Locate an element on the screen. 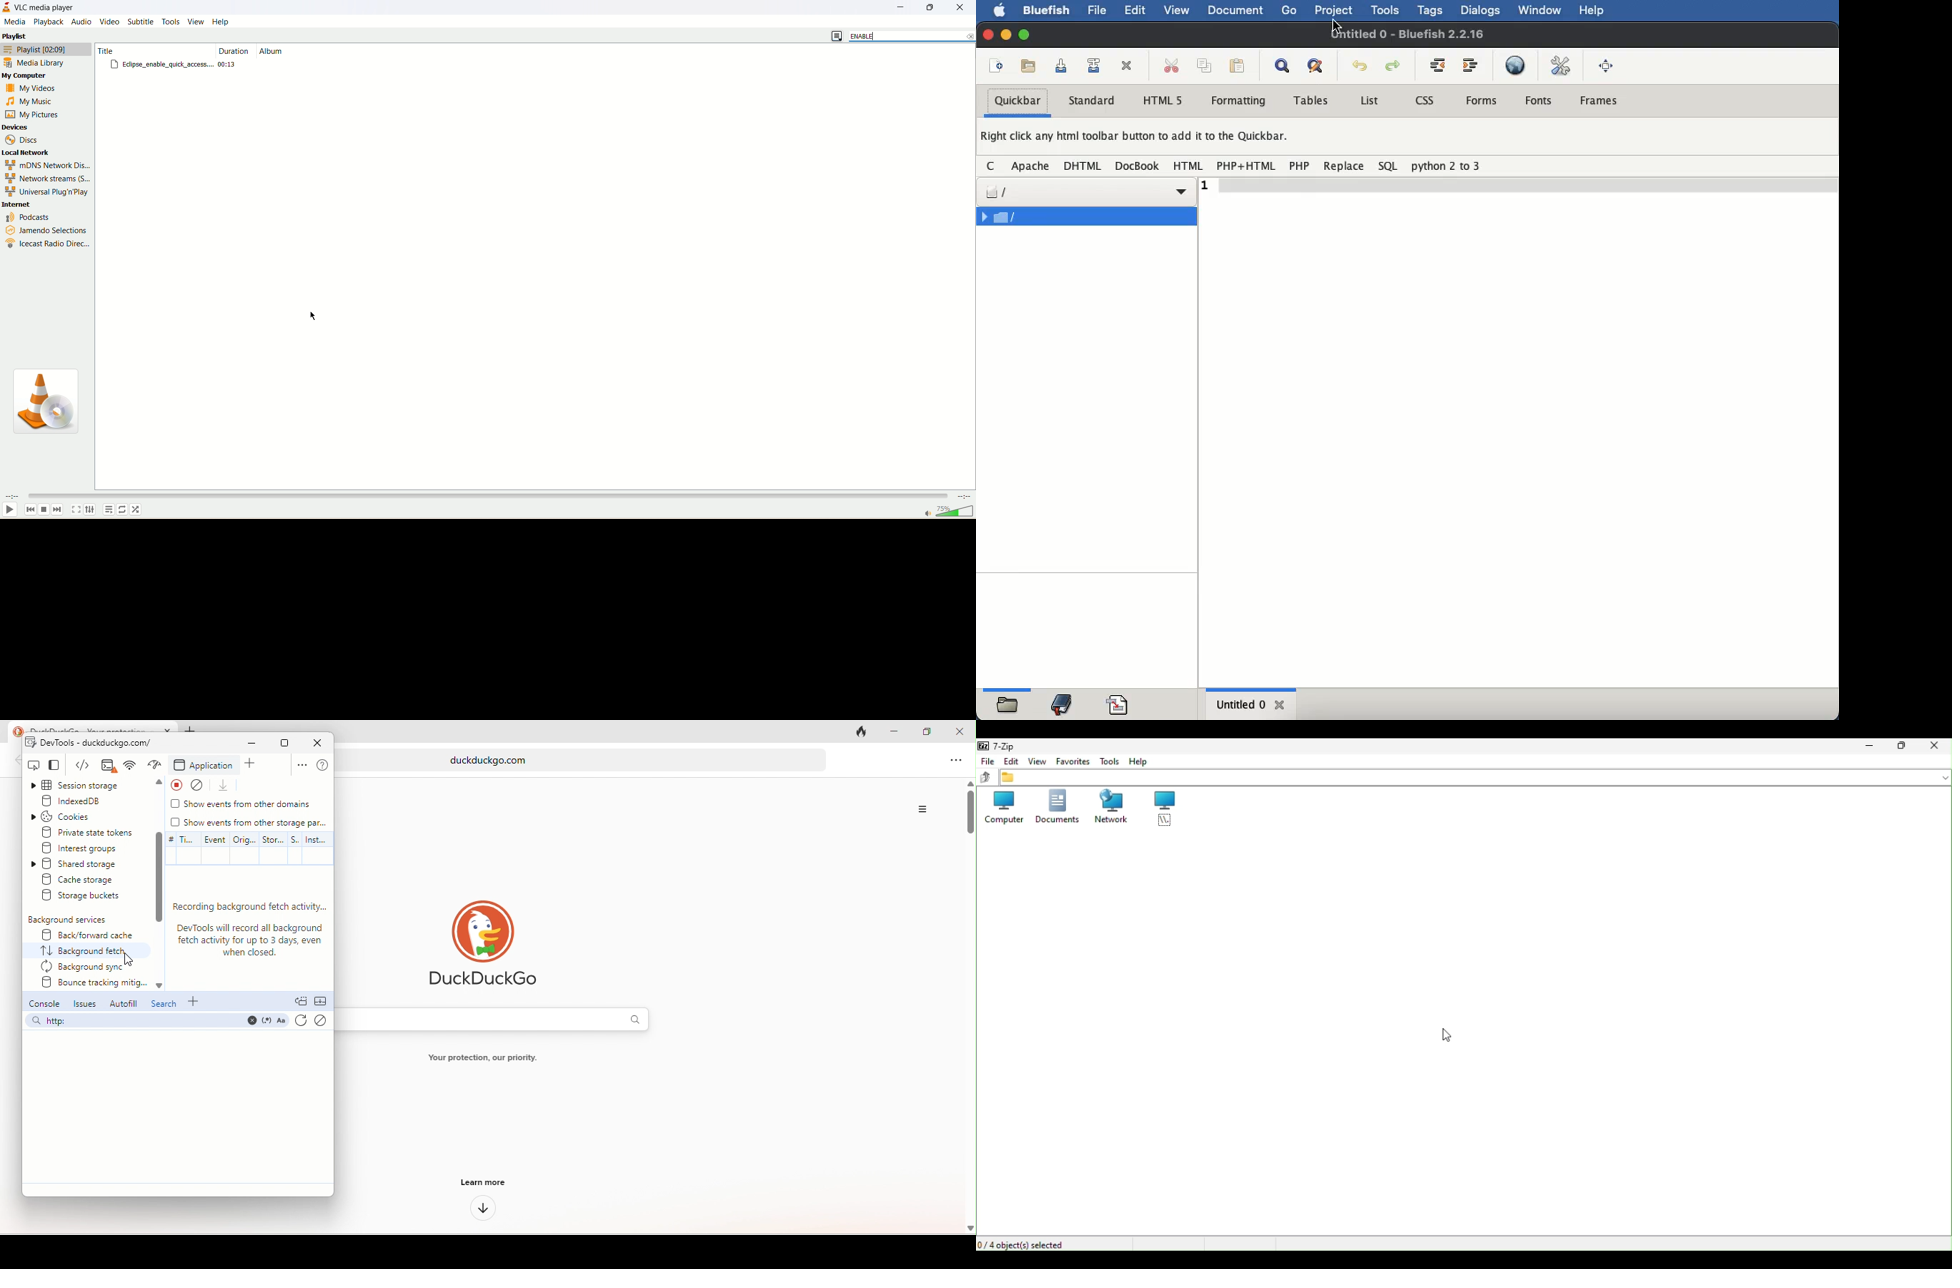  folder is located at coordinates (1007, 706).